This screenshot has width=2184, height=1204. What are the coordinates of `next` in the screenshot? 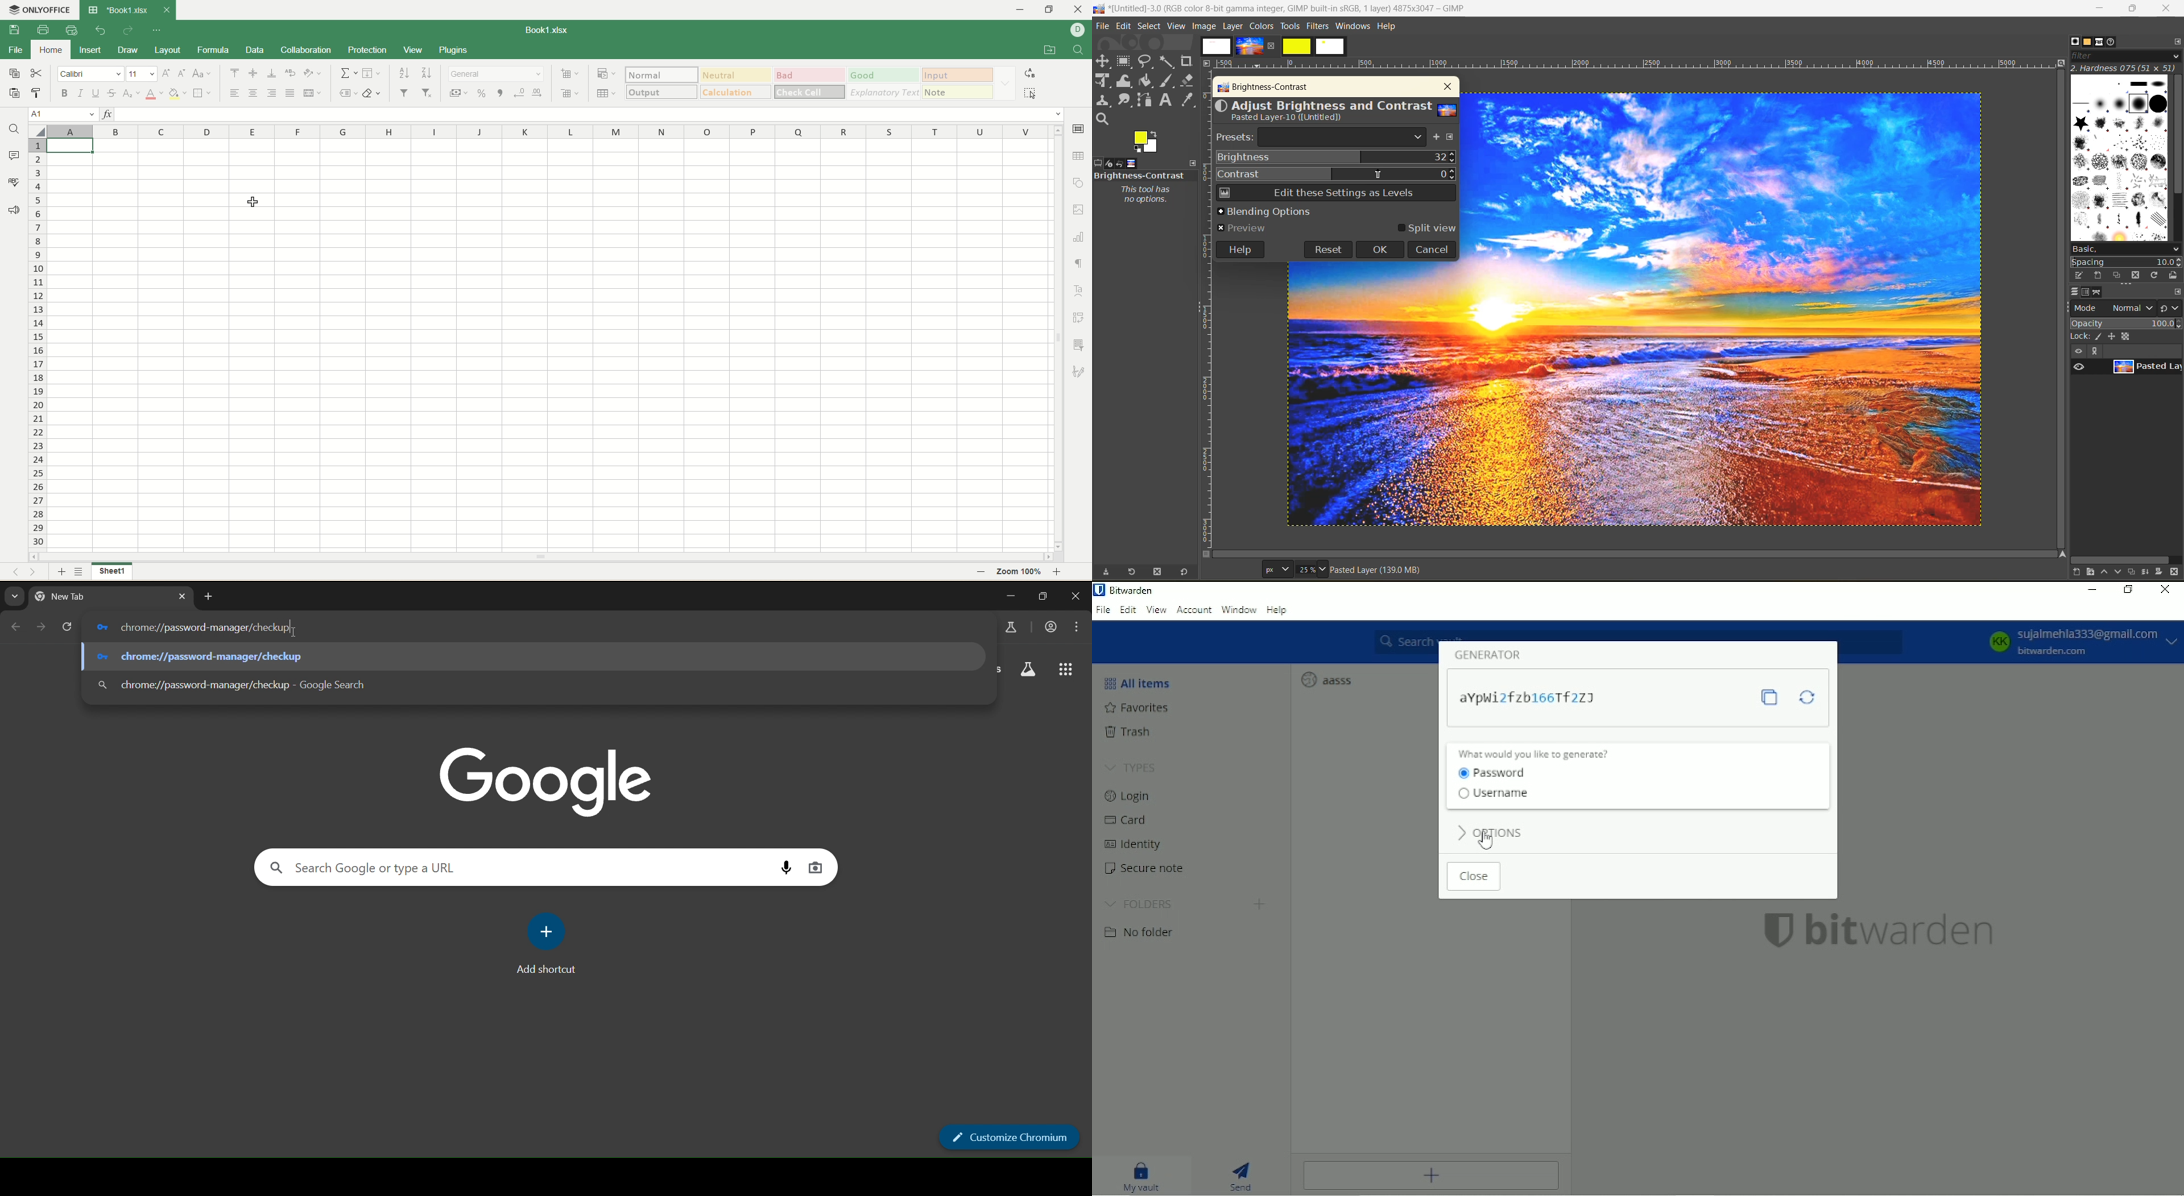 It's located at (34, 573).